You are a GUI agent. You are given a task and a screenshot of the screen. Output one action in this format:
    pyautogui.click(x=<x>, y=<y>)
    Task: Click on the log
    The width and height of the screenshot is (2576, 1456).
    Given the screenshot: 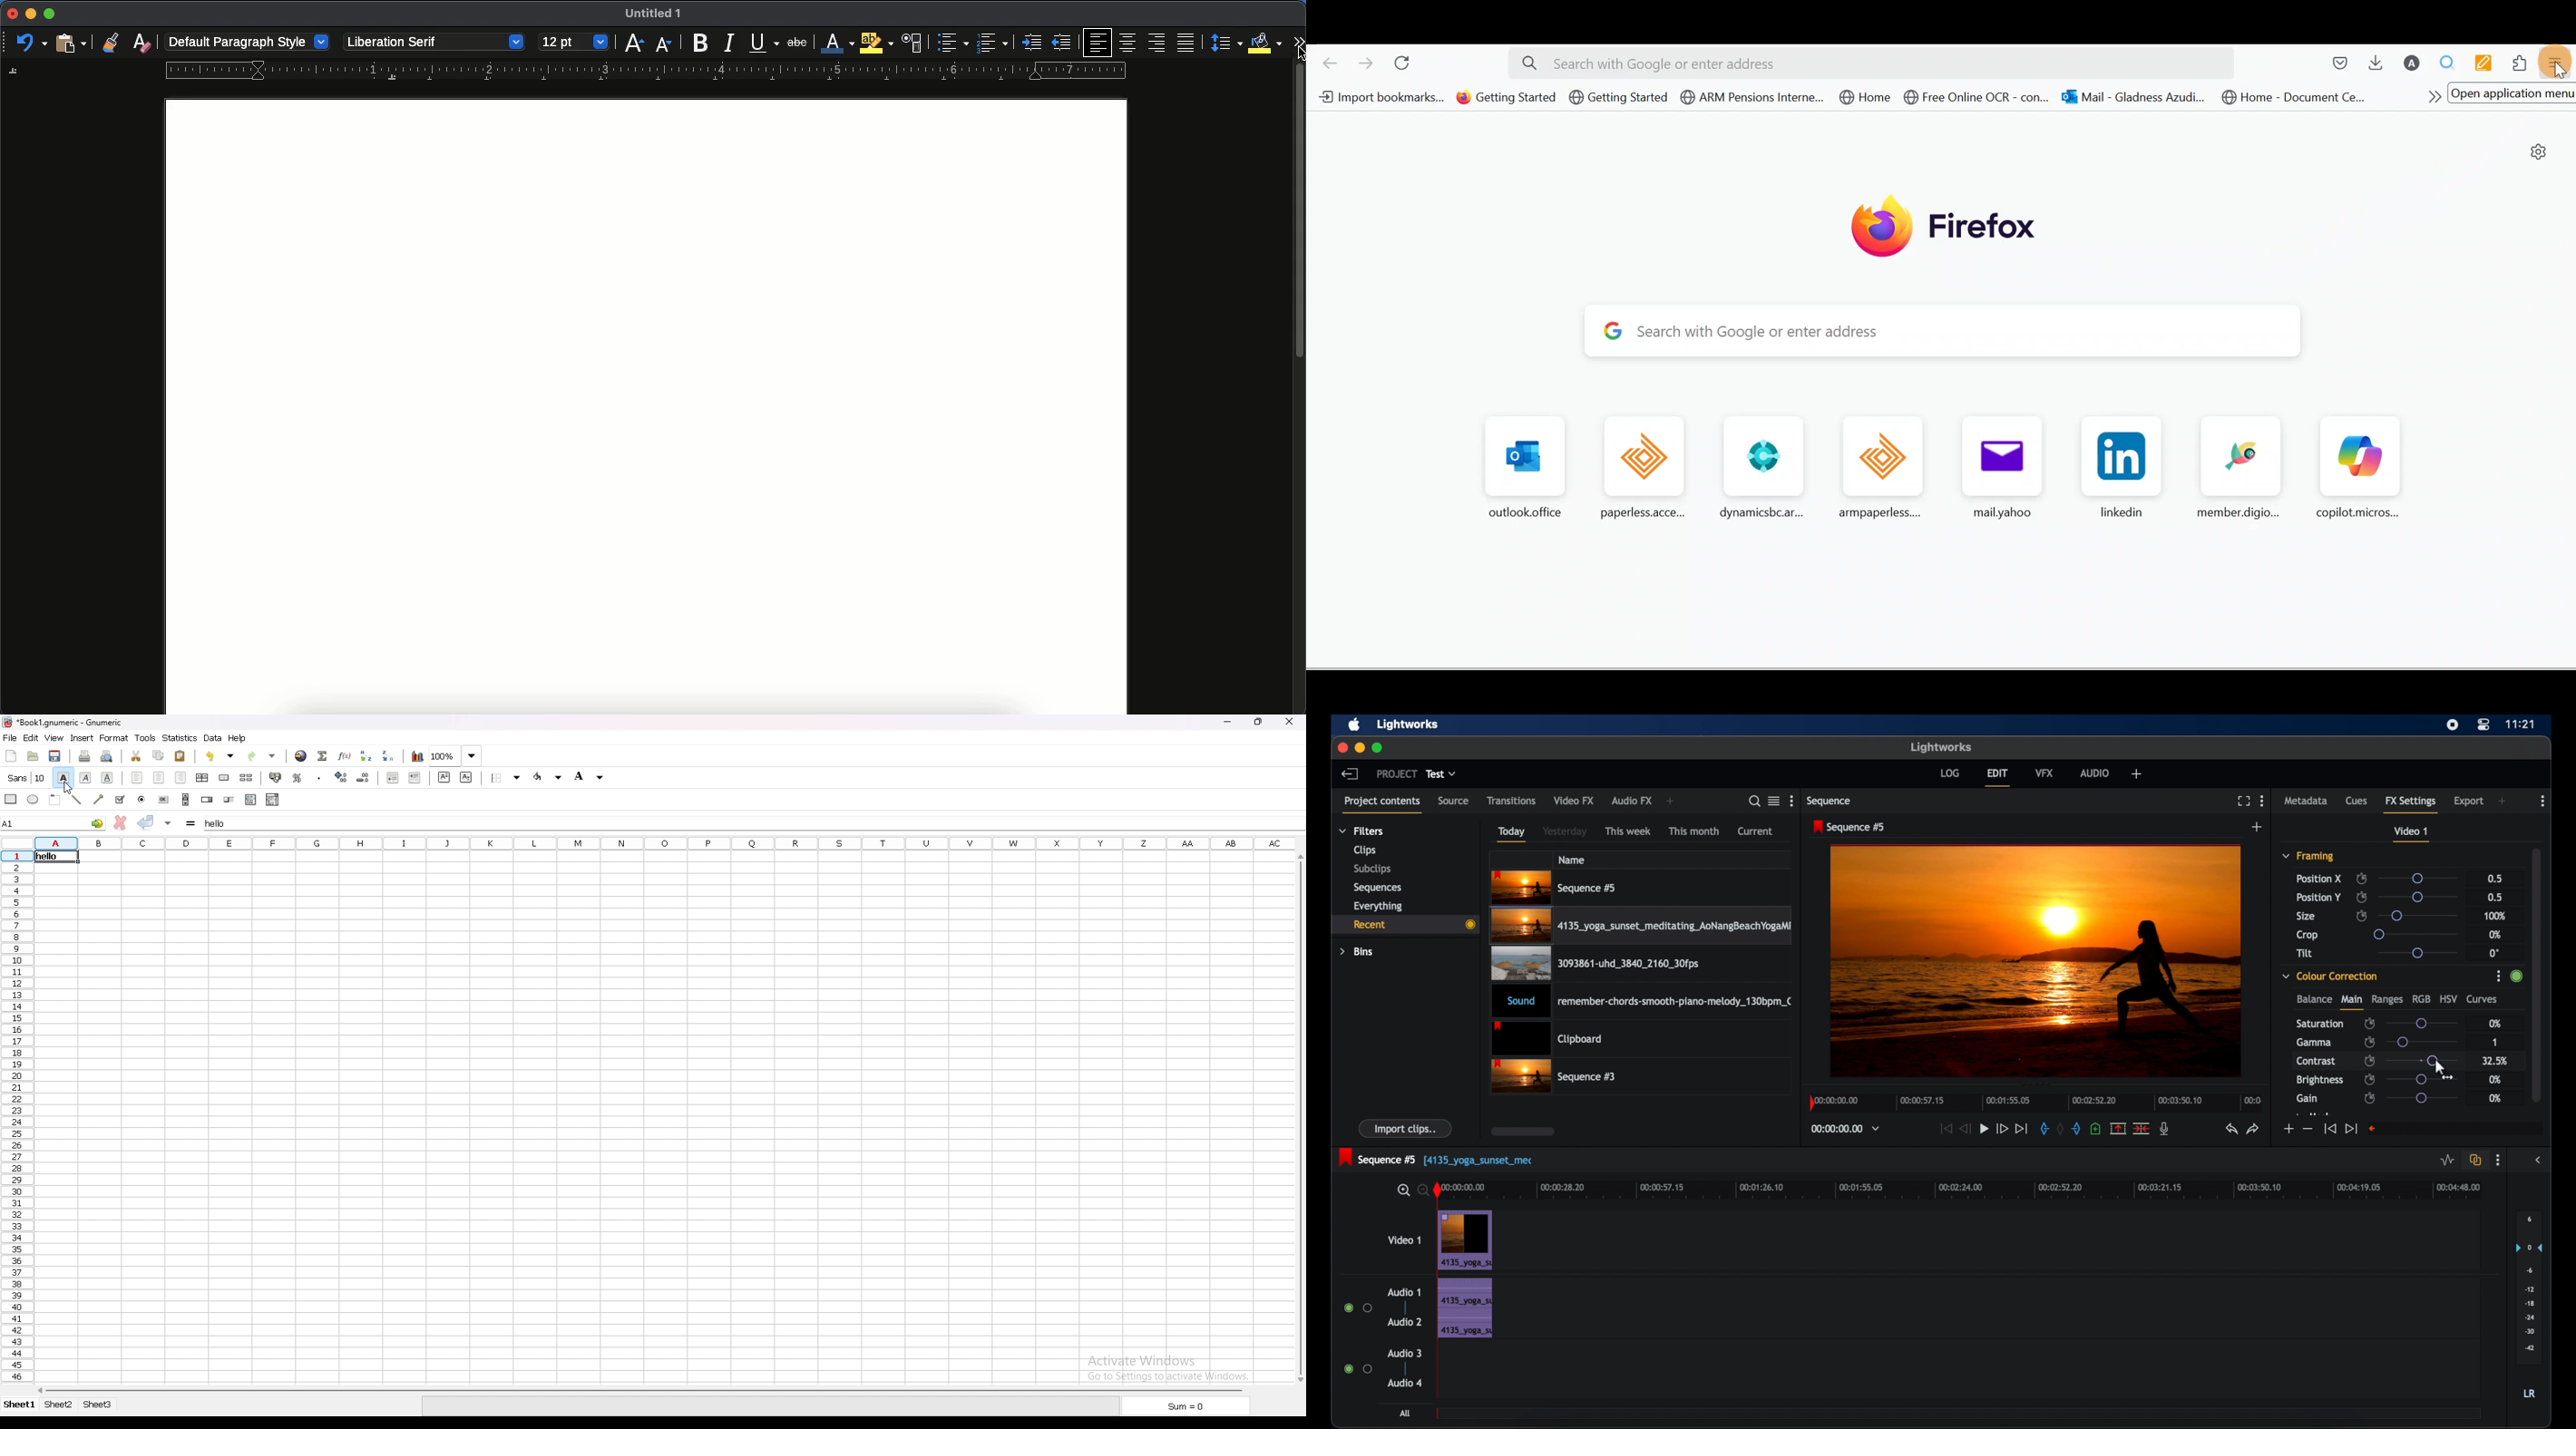 What is the action you would take?
    pyautogui.click(x=1949, y=772)
    